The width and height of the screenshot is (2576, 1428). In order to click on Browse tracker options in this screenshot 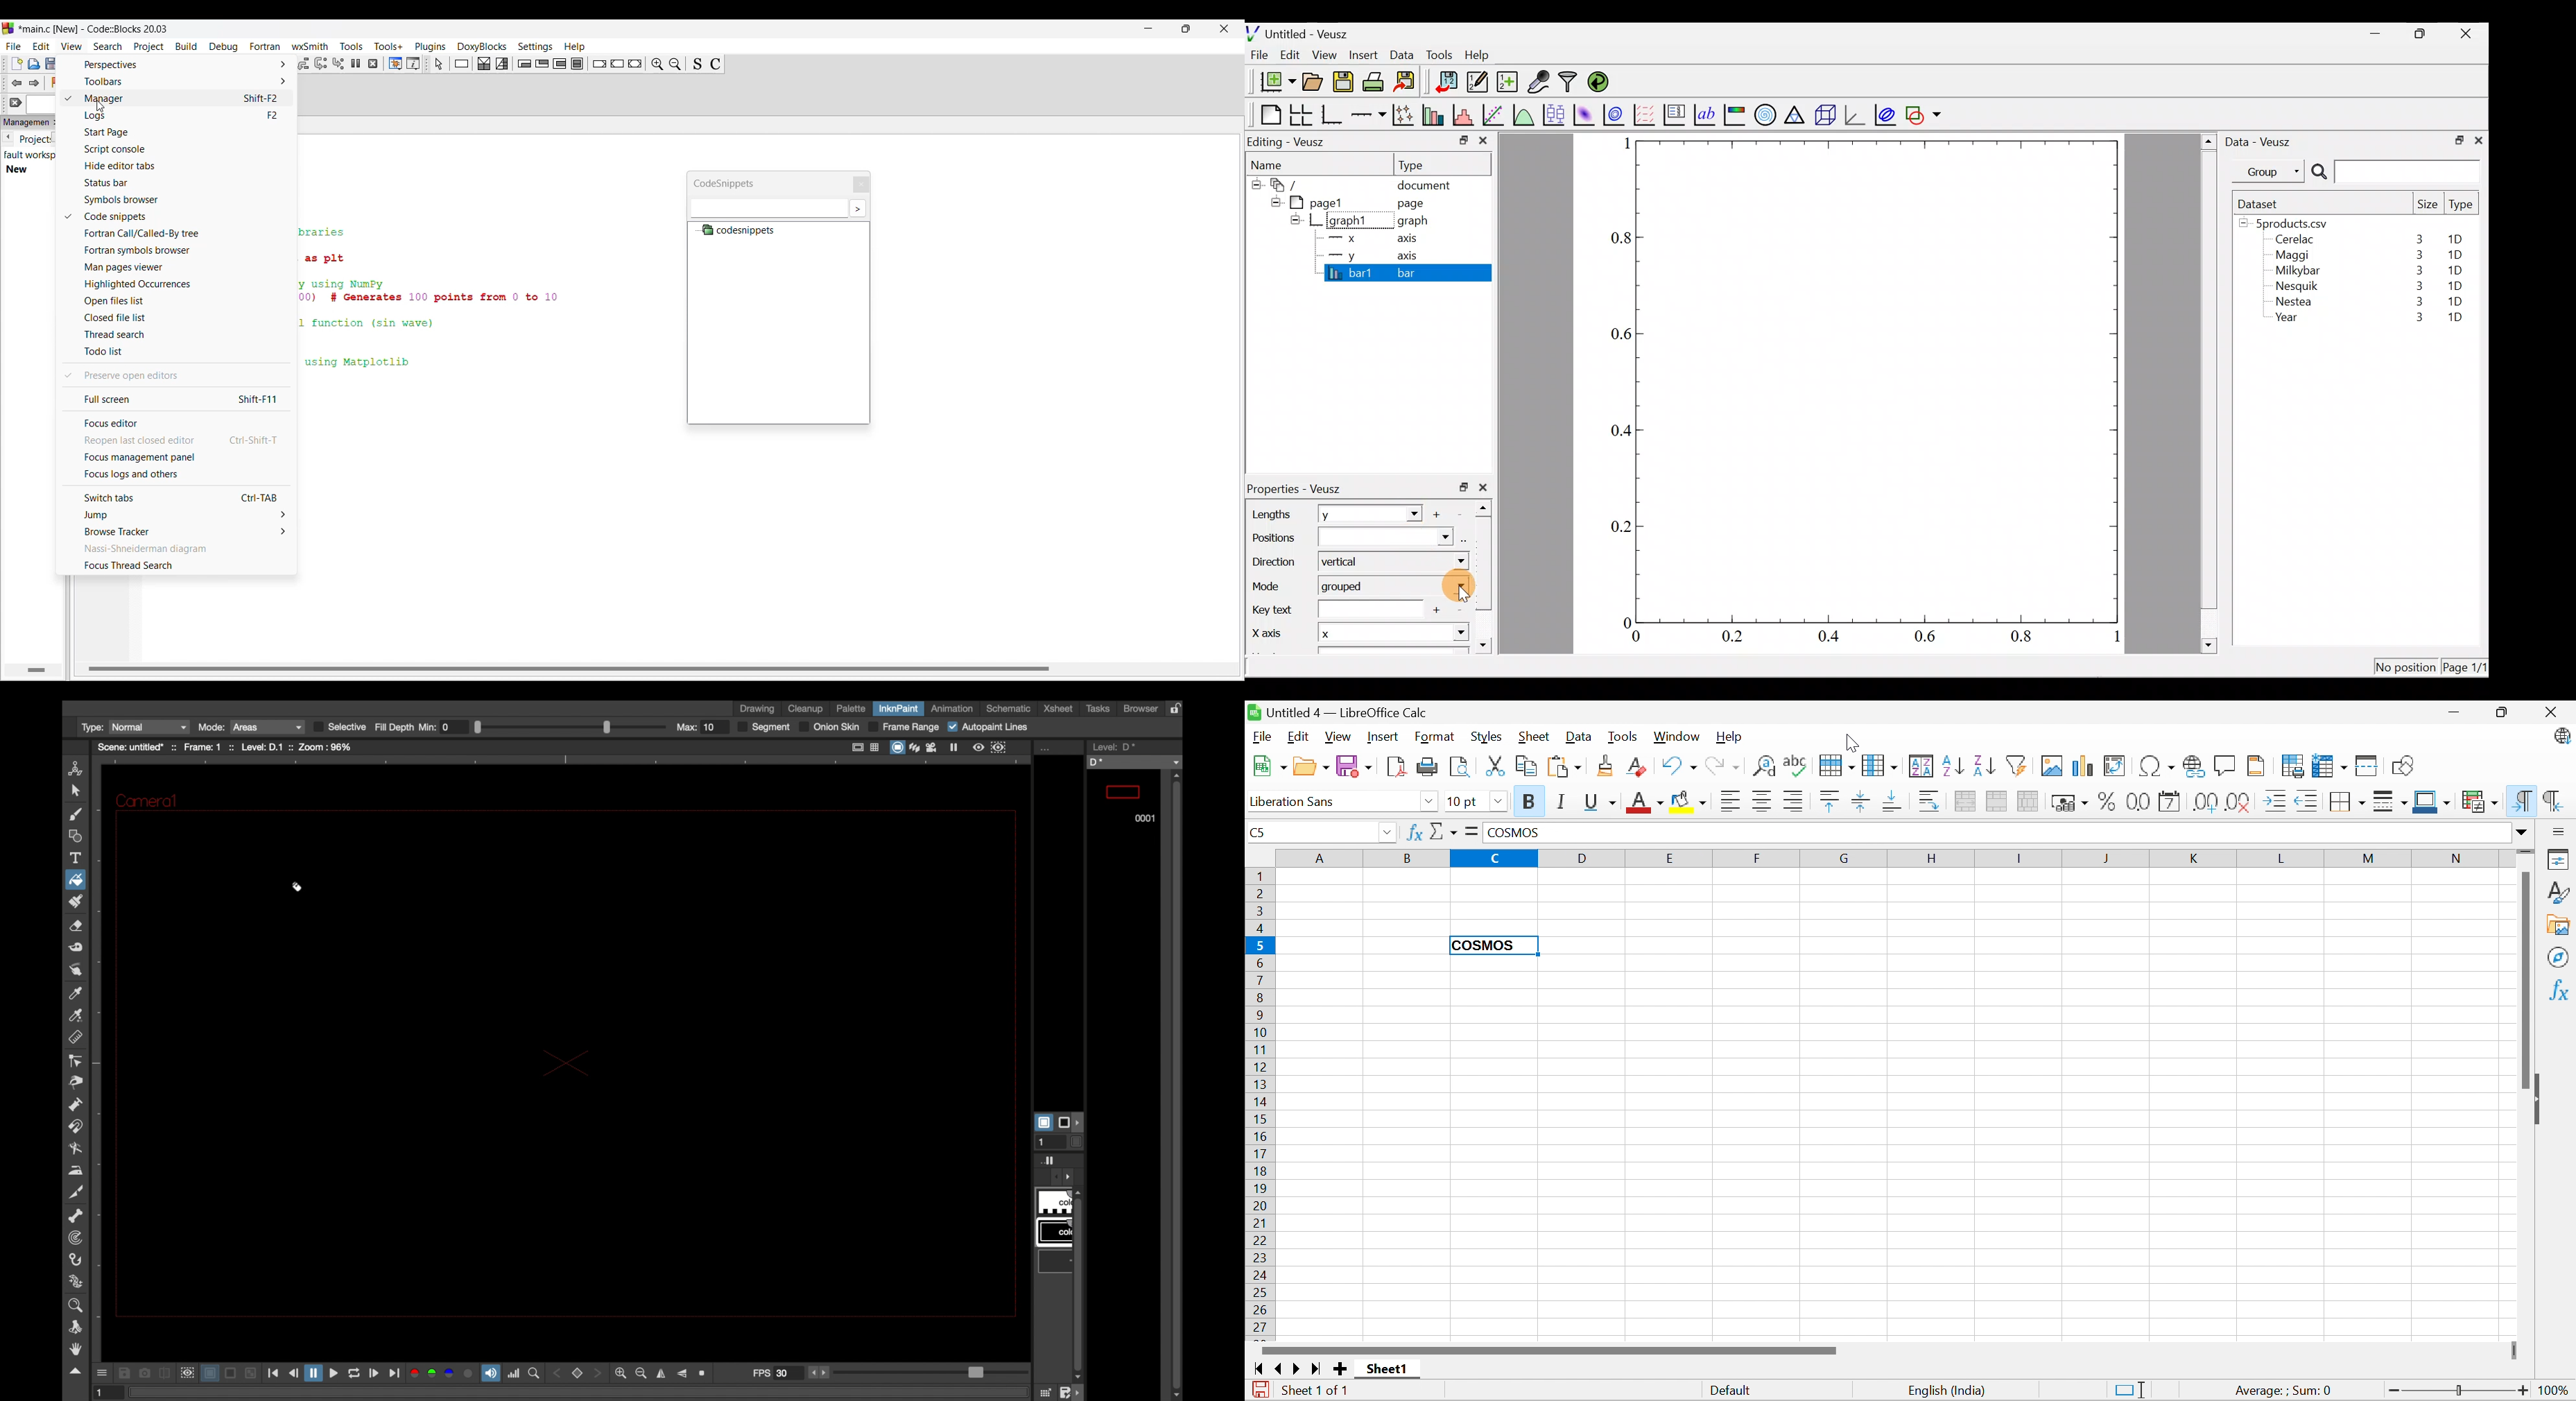, I will do `click(178, 531)`.